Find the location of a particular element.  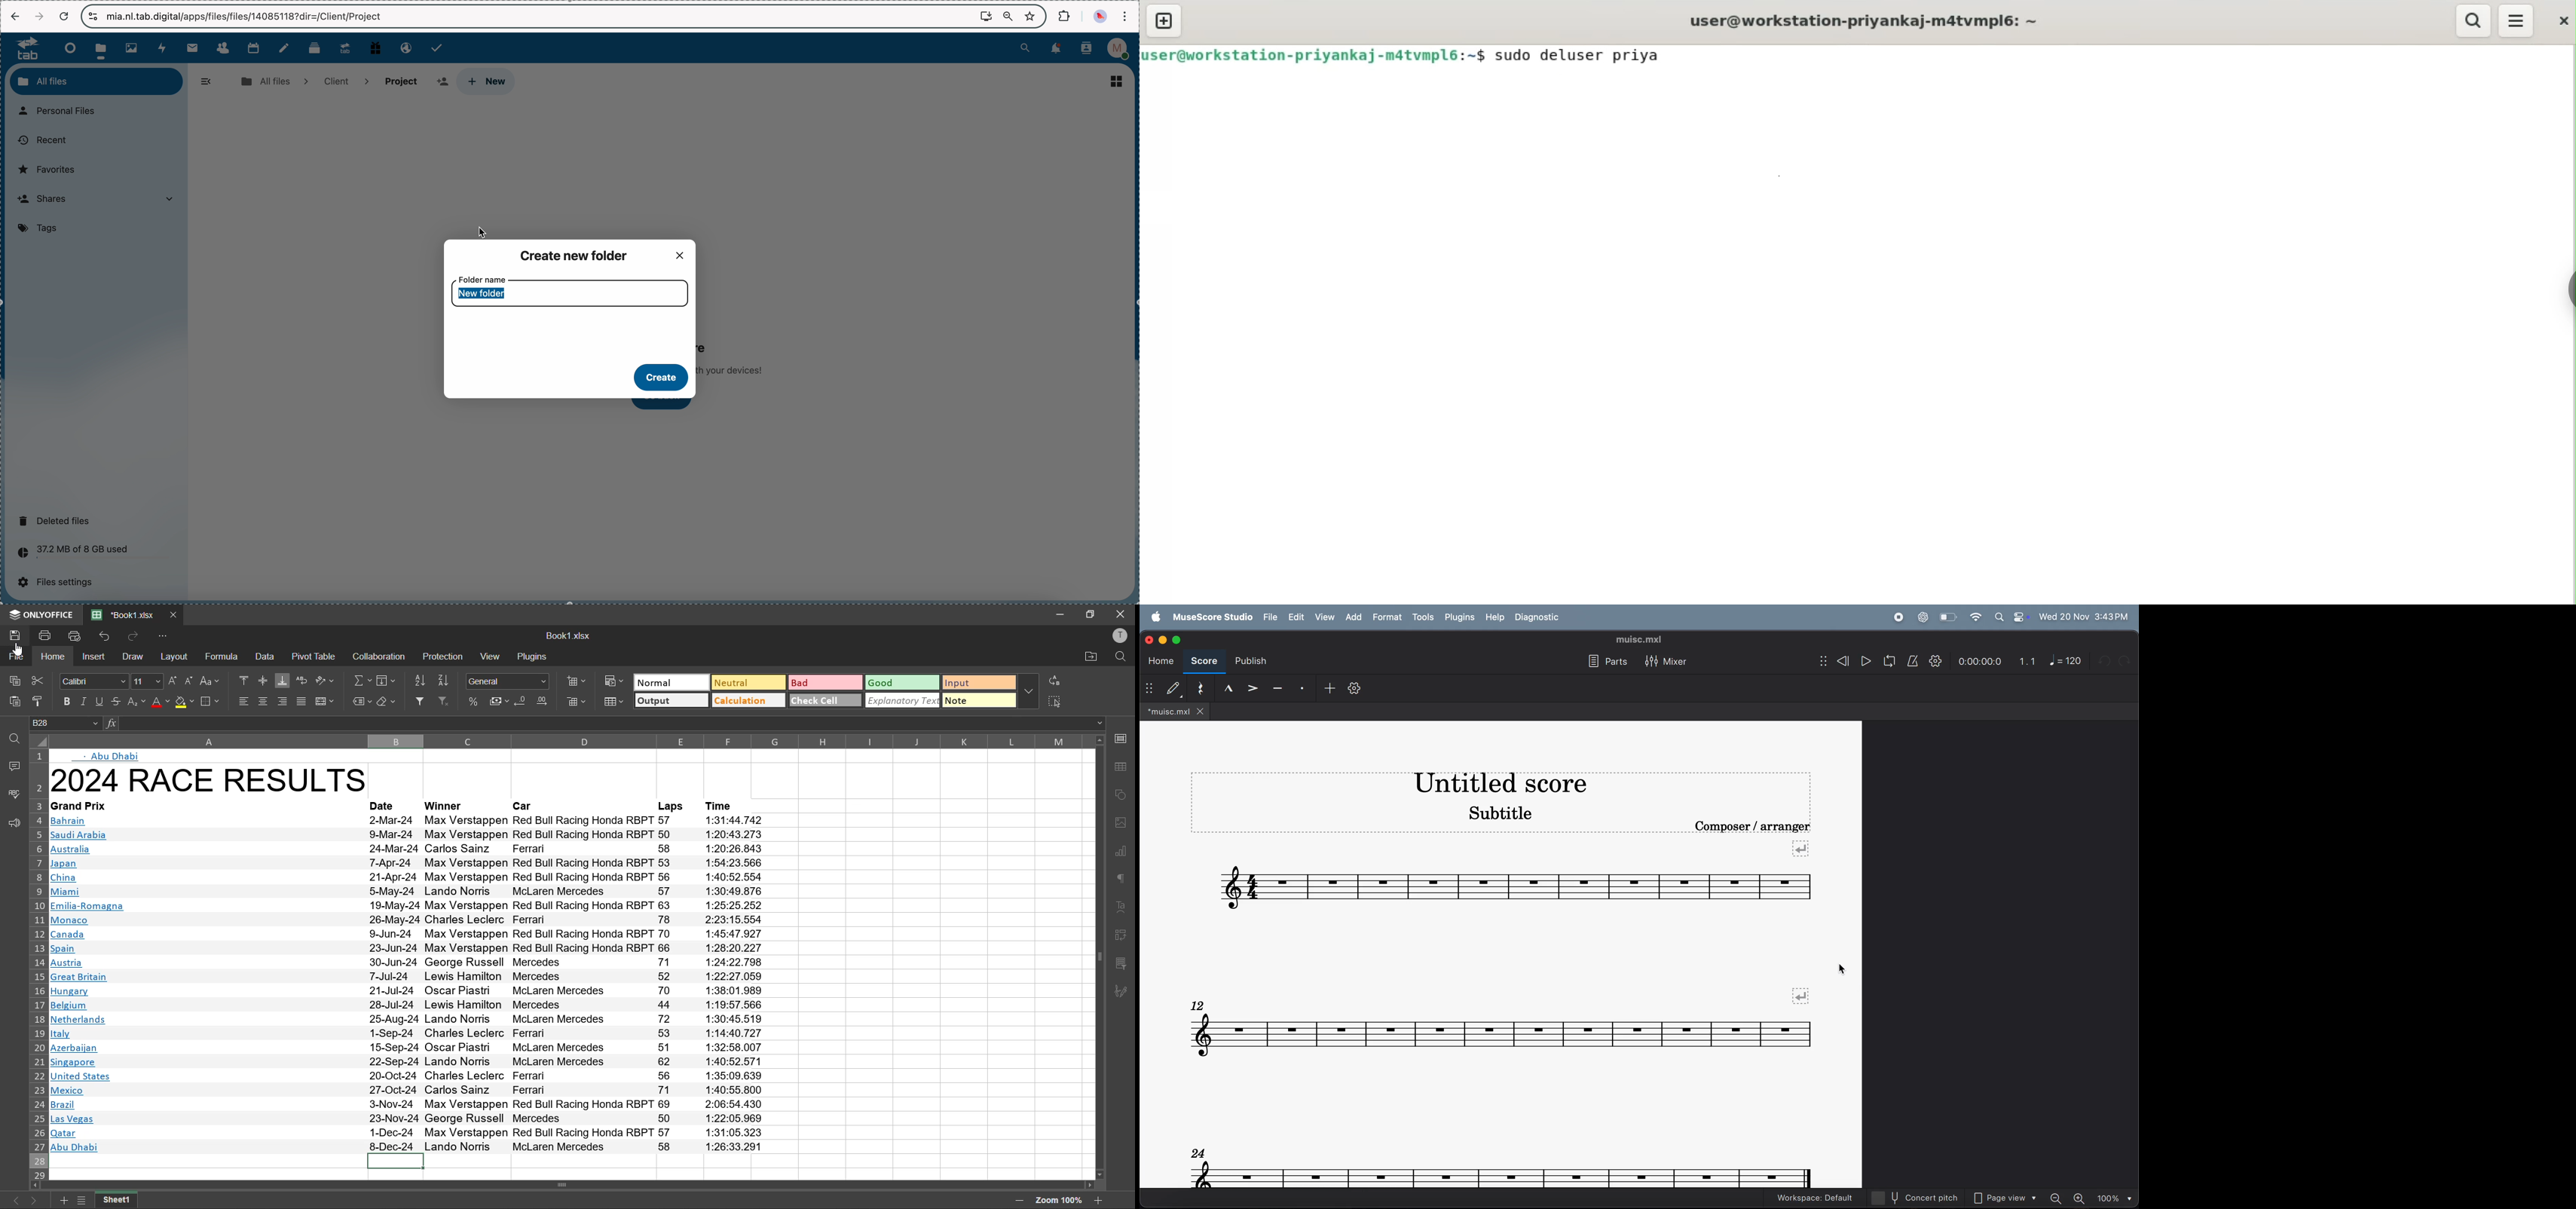

Time is located at coordinates (724, 806).